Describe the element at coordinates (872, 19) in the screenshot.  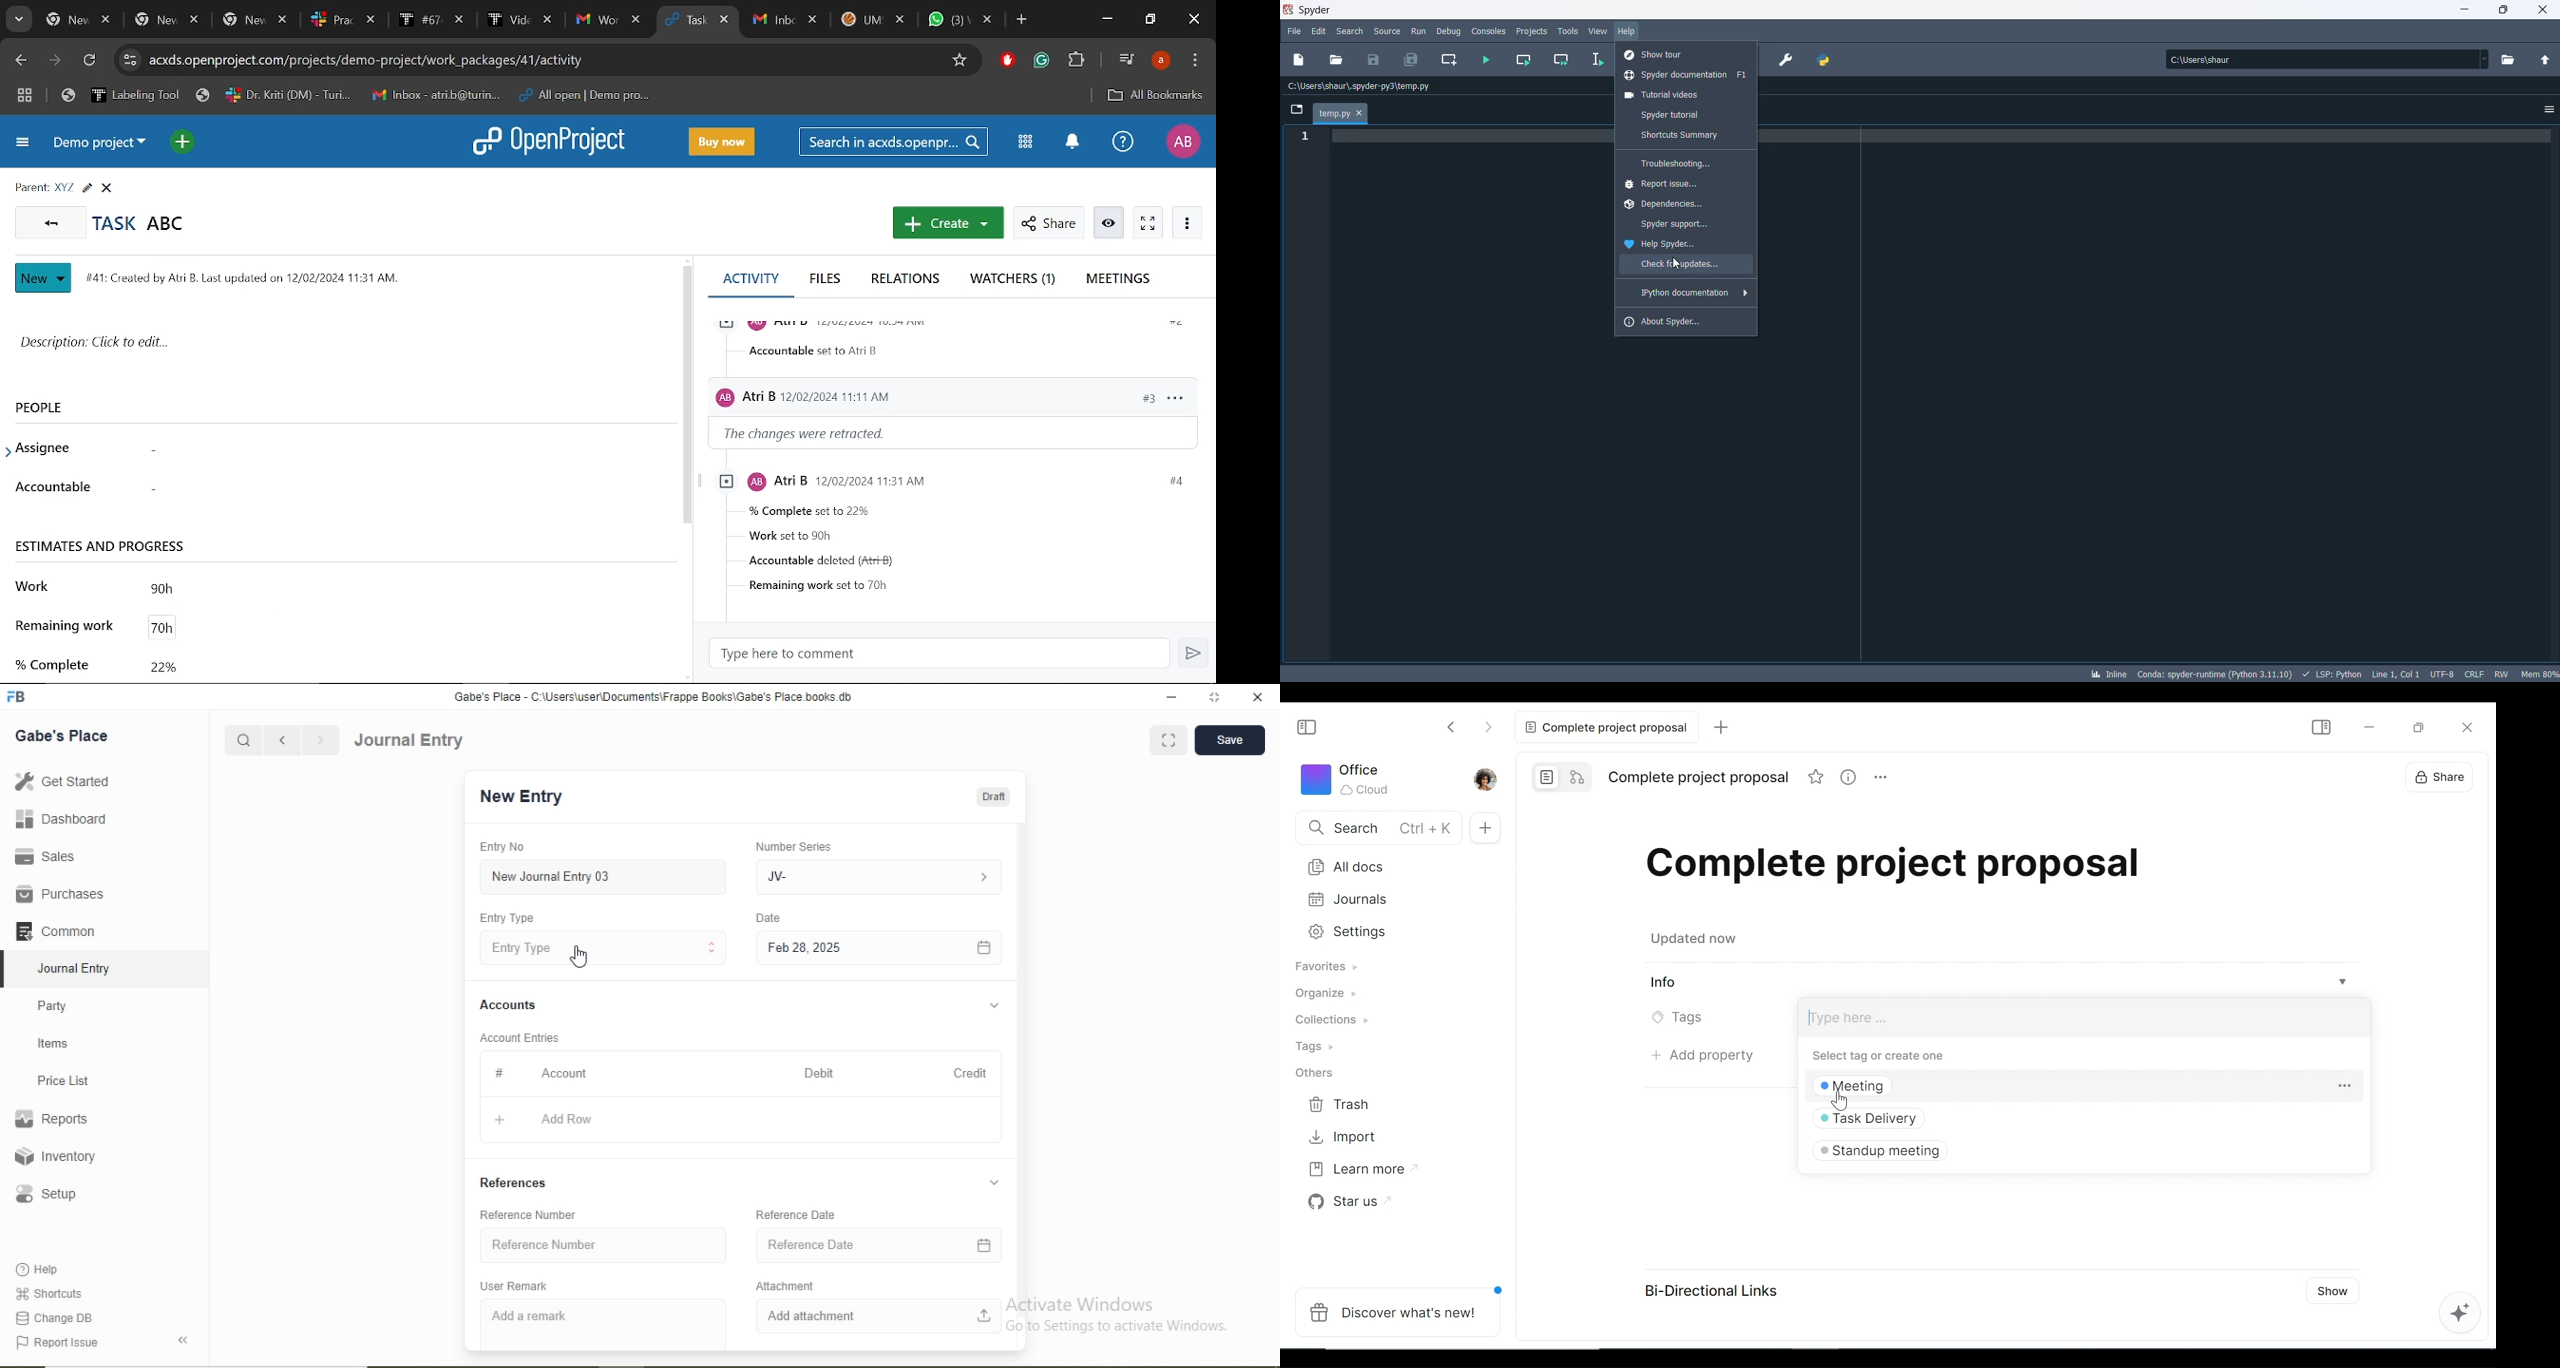
I see `Other tabs` at that location.